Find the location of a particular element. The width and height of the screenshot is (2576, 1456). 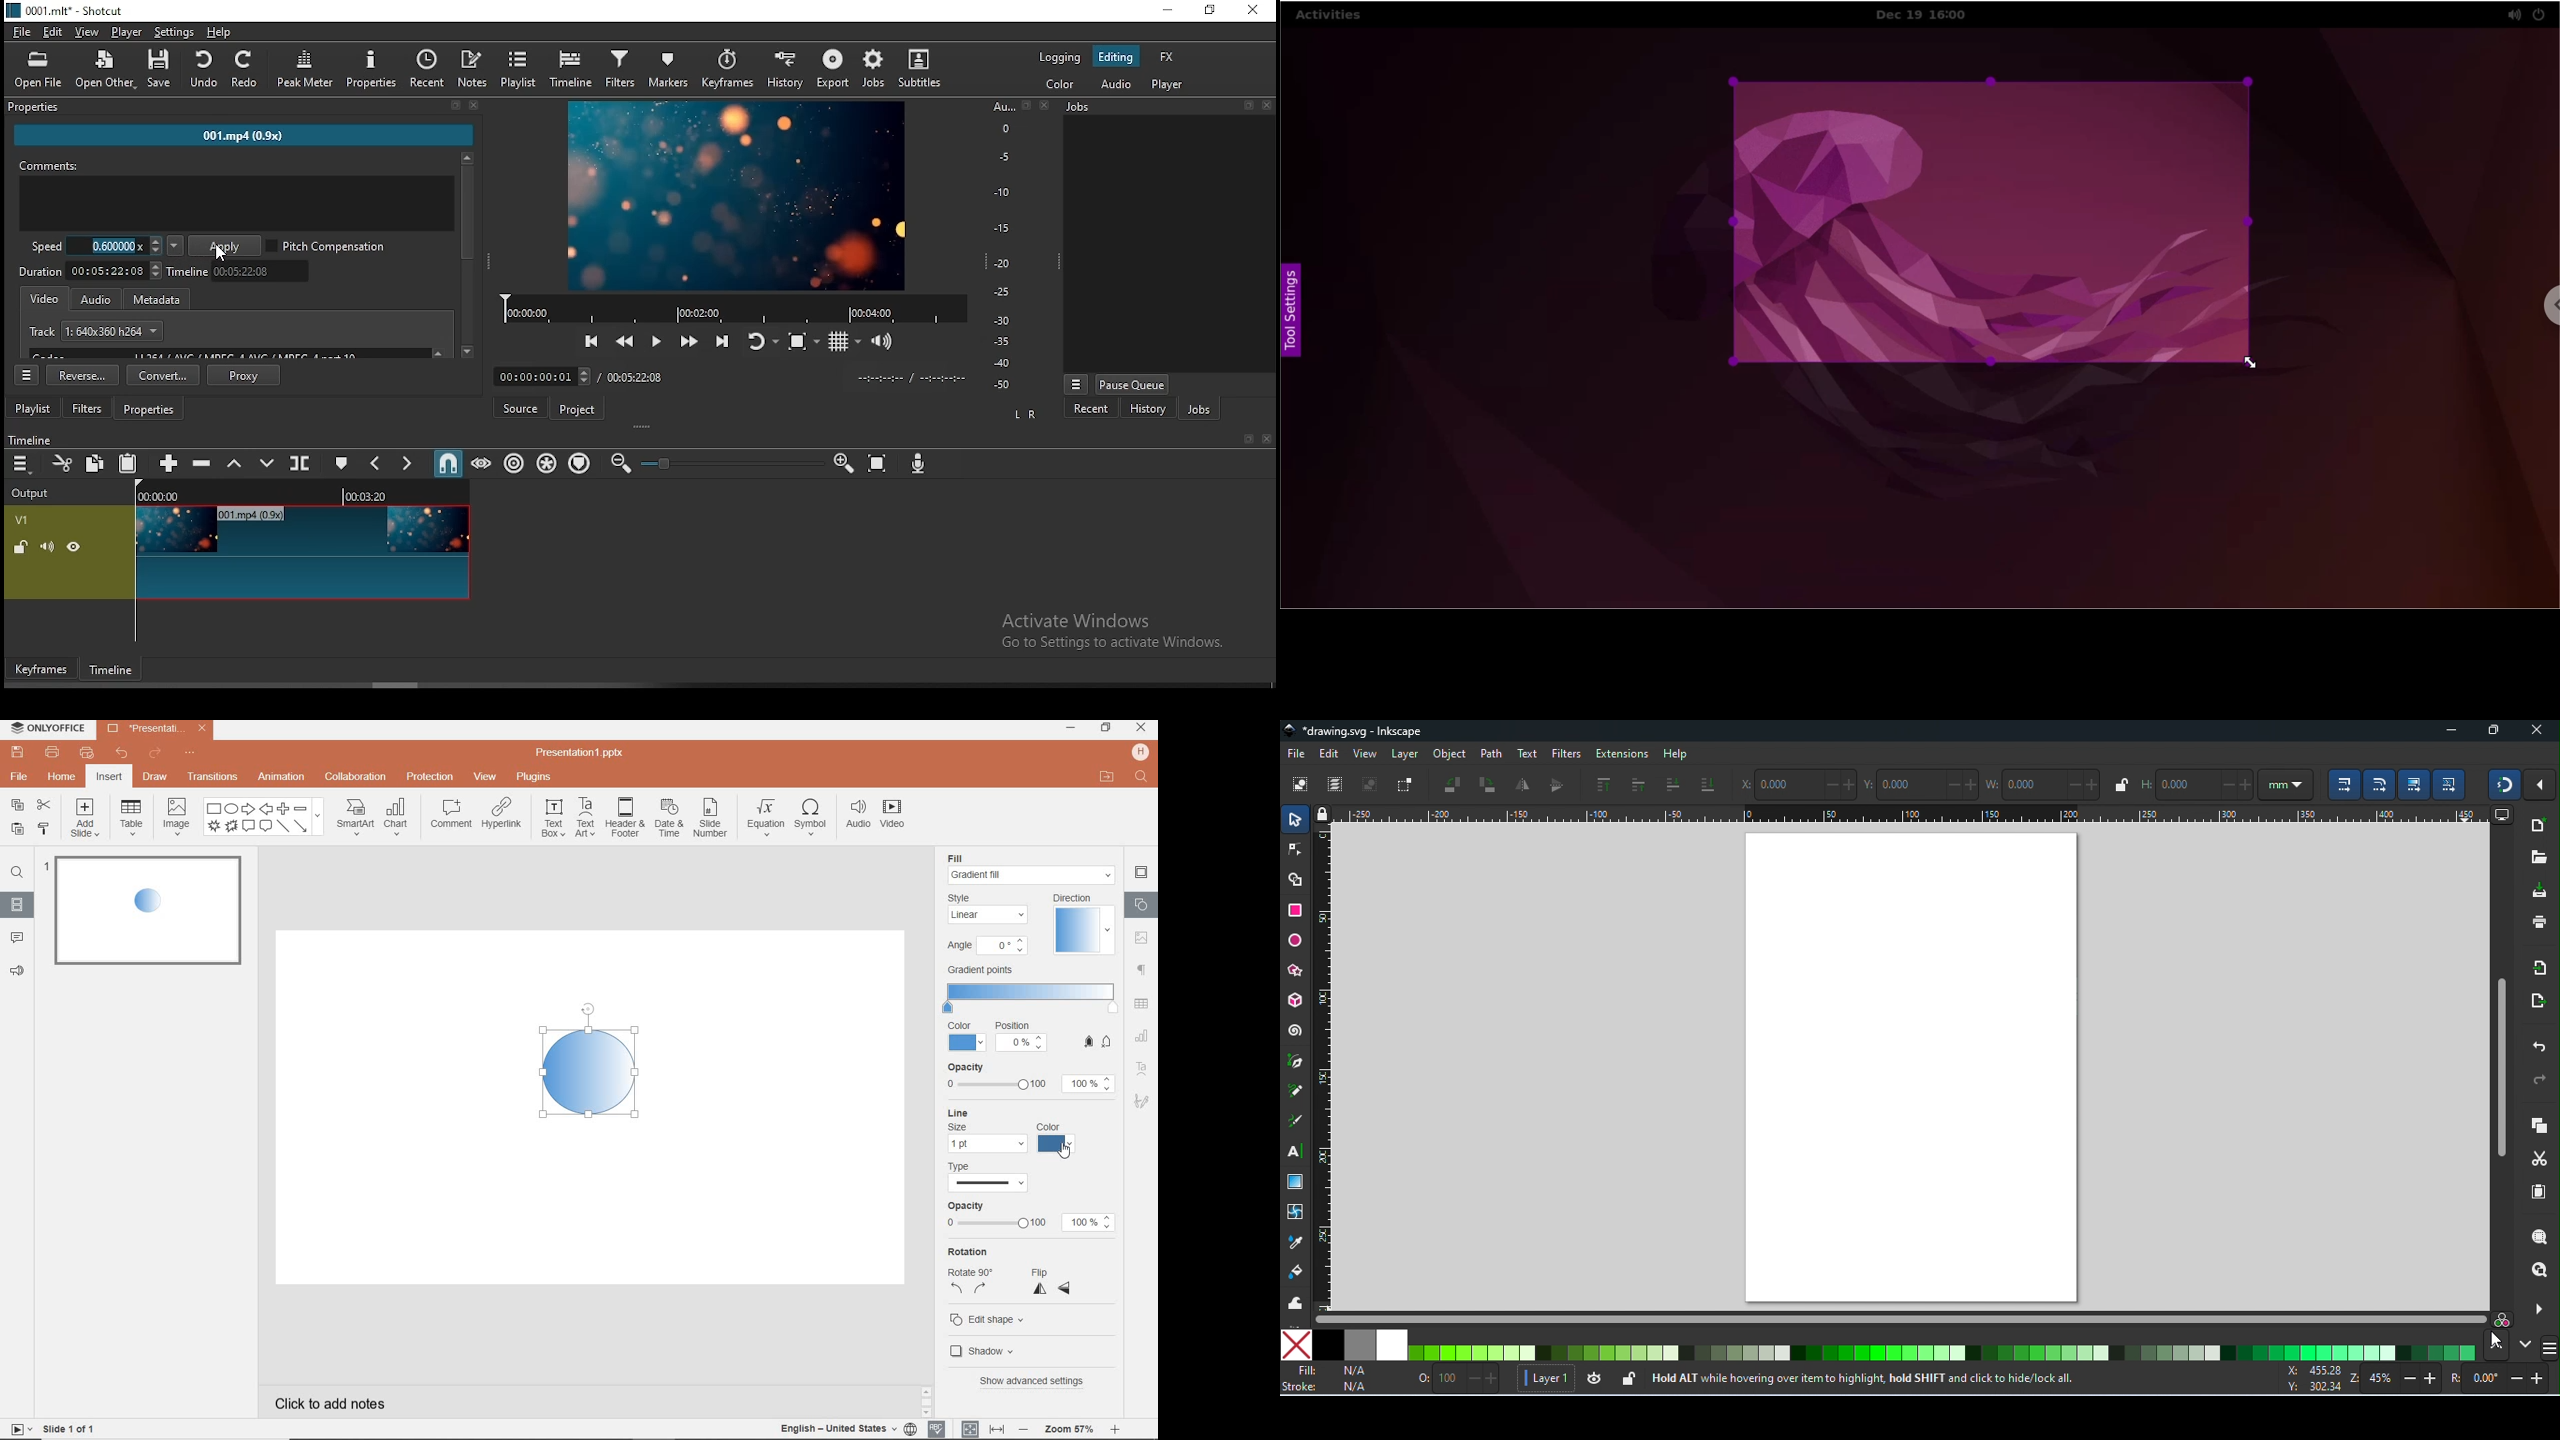

white color is located at coordinates (1394, 1344).